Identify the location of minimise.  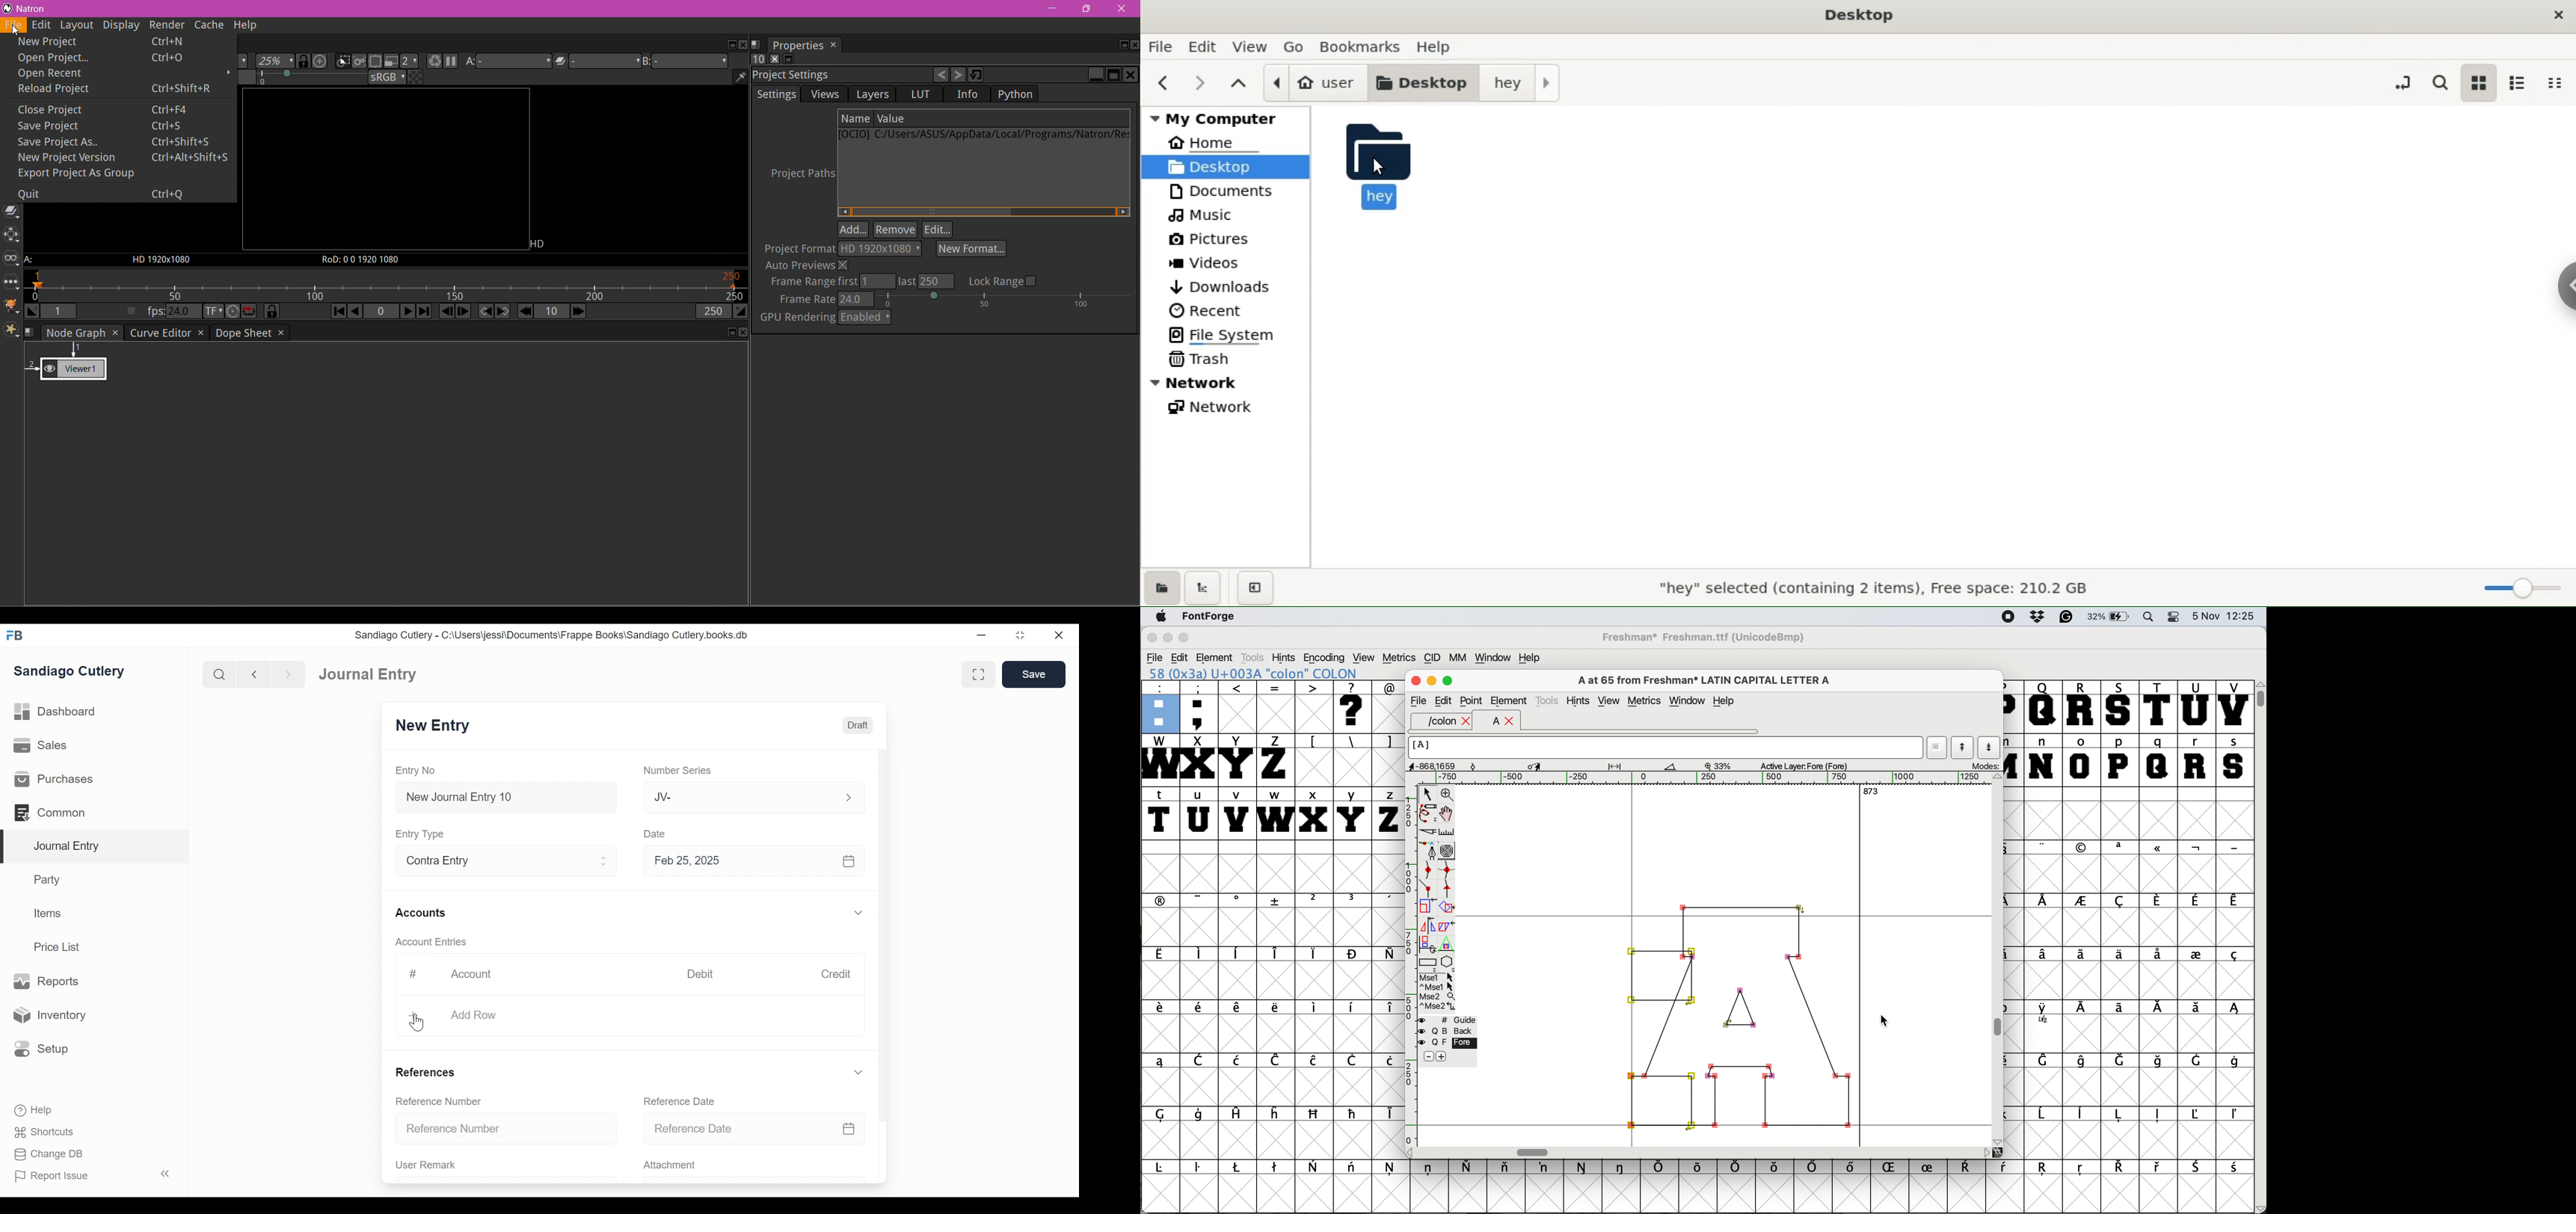
(1432, 681).